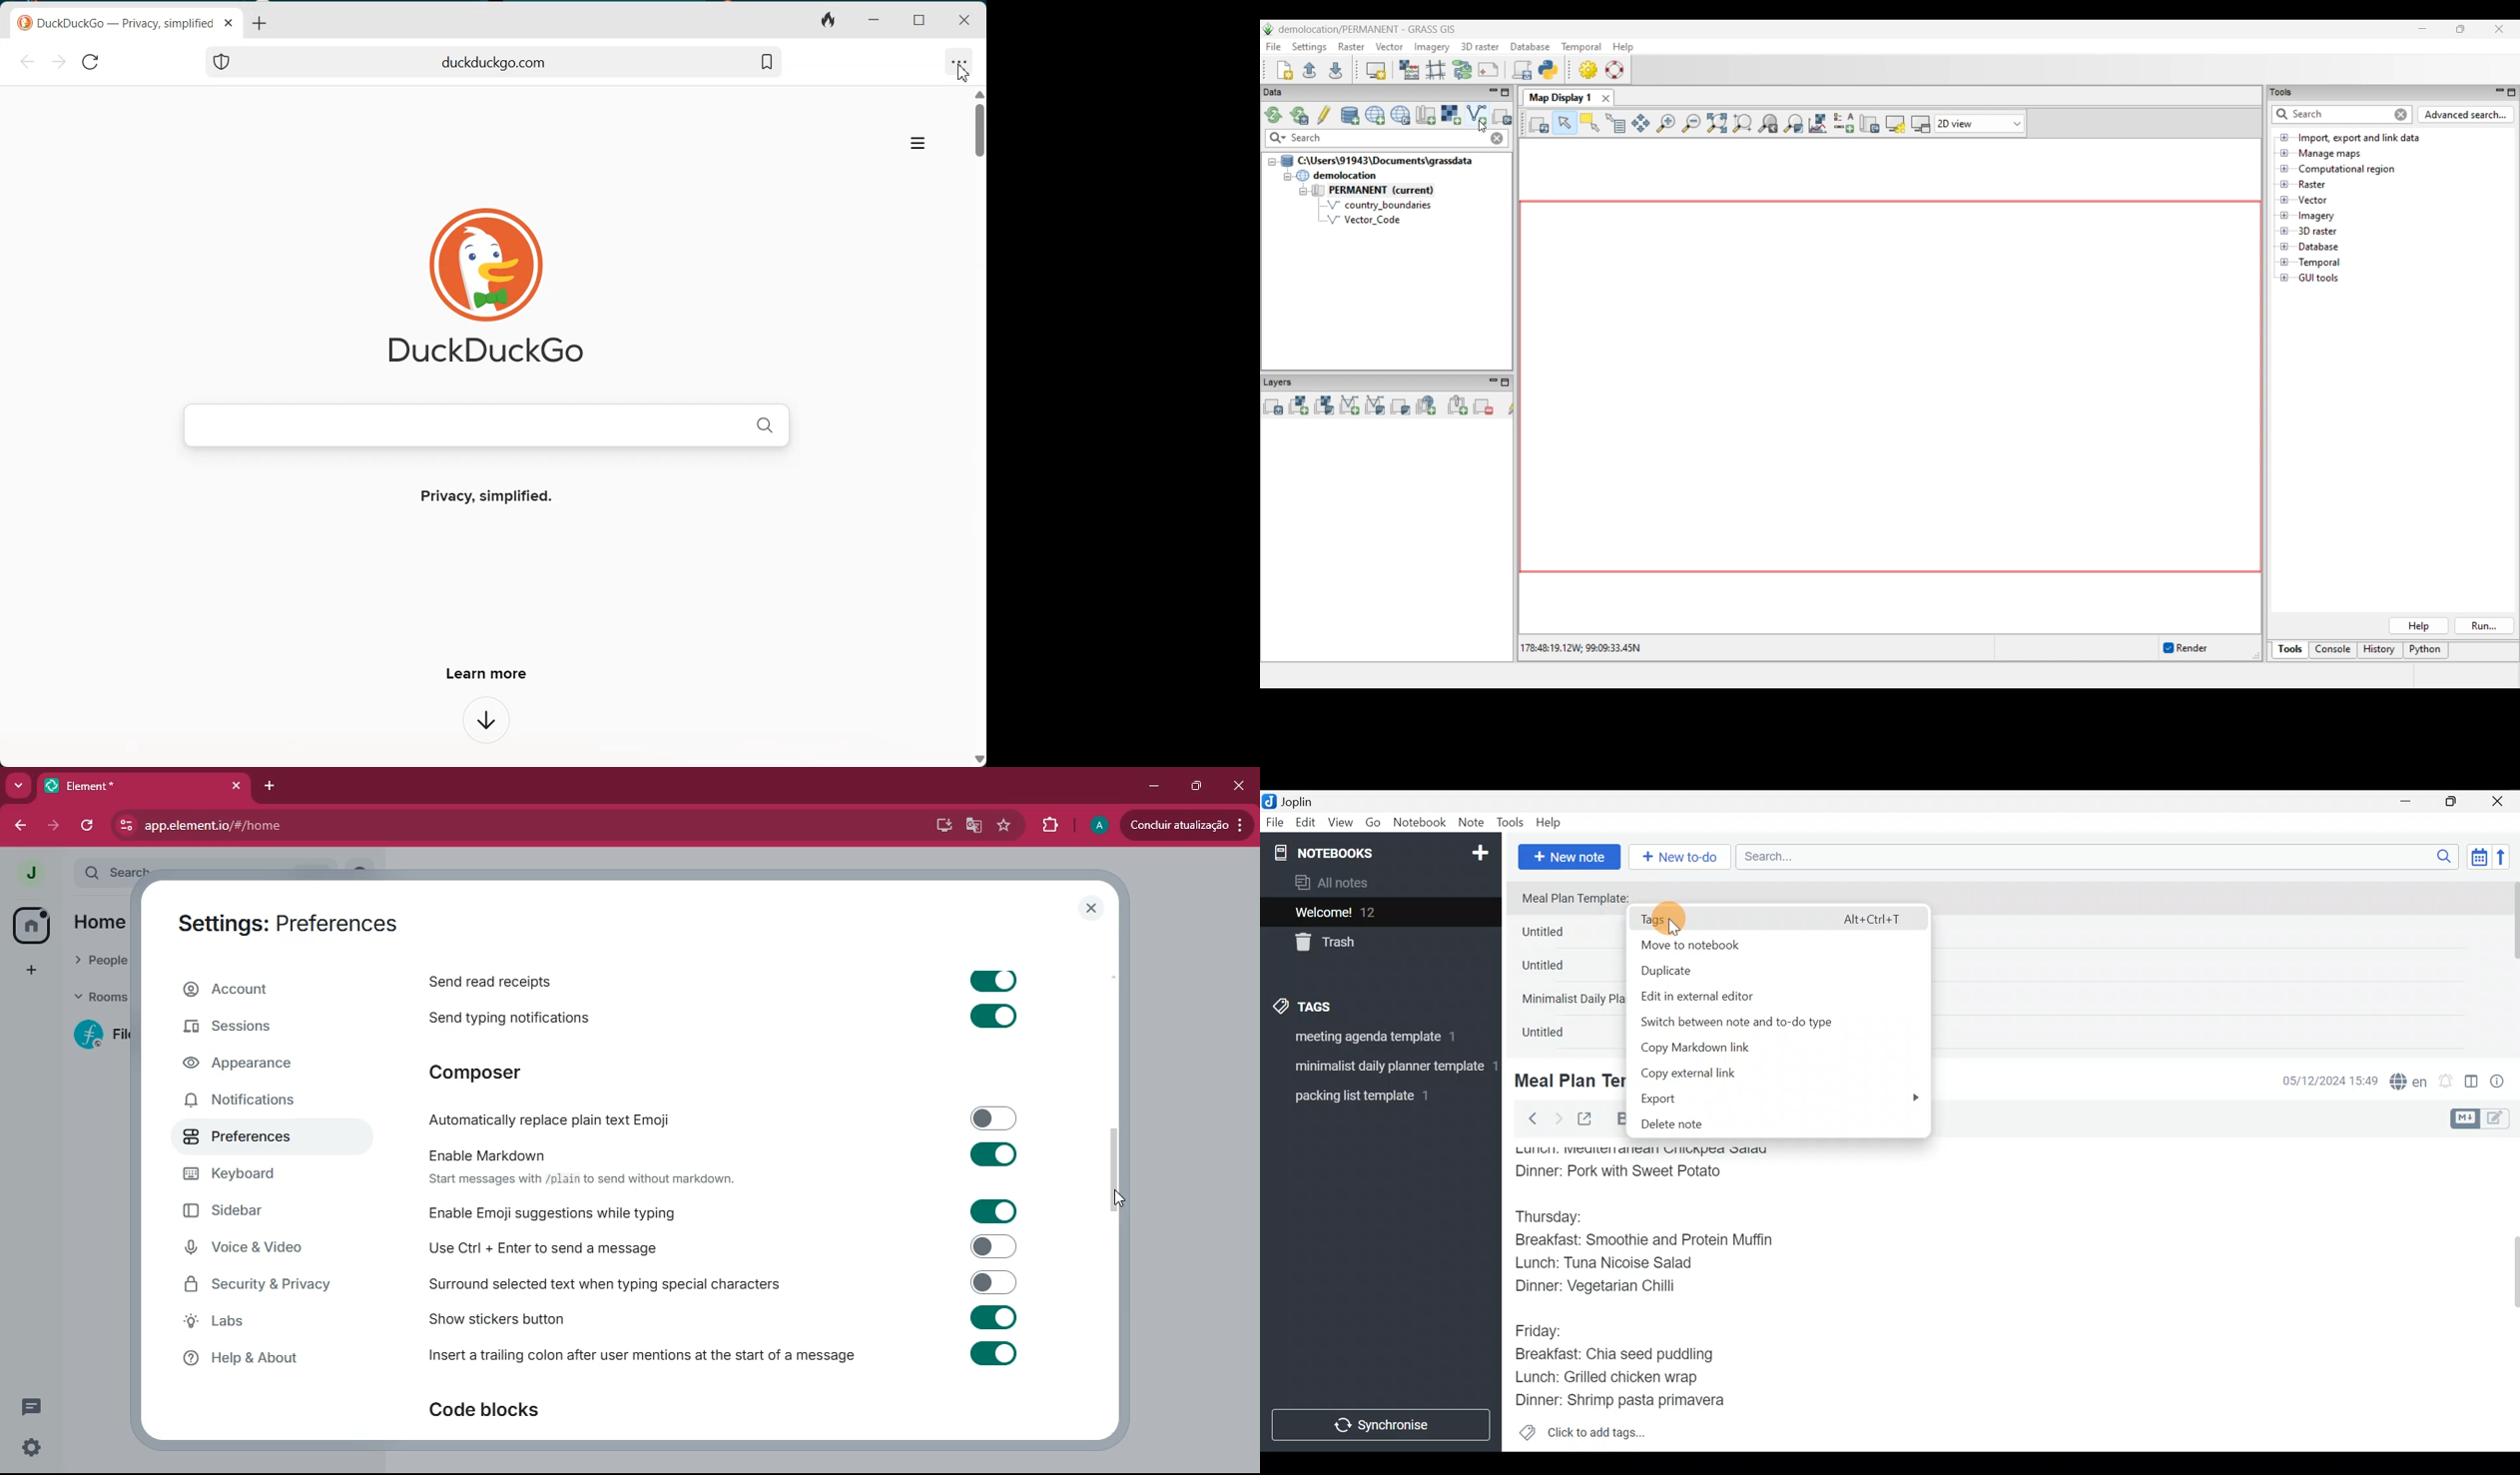 The width and height of the screenshot is (2520, 1484). What do you see at coordinates (18, 784) in the screenshot?
I see `more` at bounding box center [18, 784].